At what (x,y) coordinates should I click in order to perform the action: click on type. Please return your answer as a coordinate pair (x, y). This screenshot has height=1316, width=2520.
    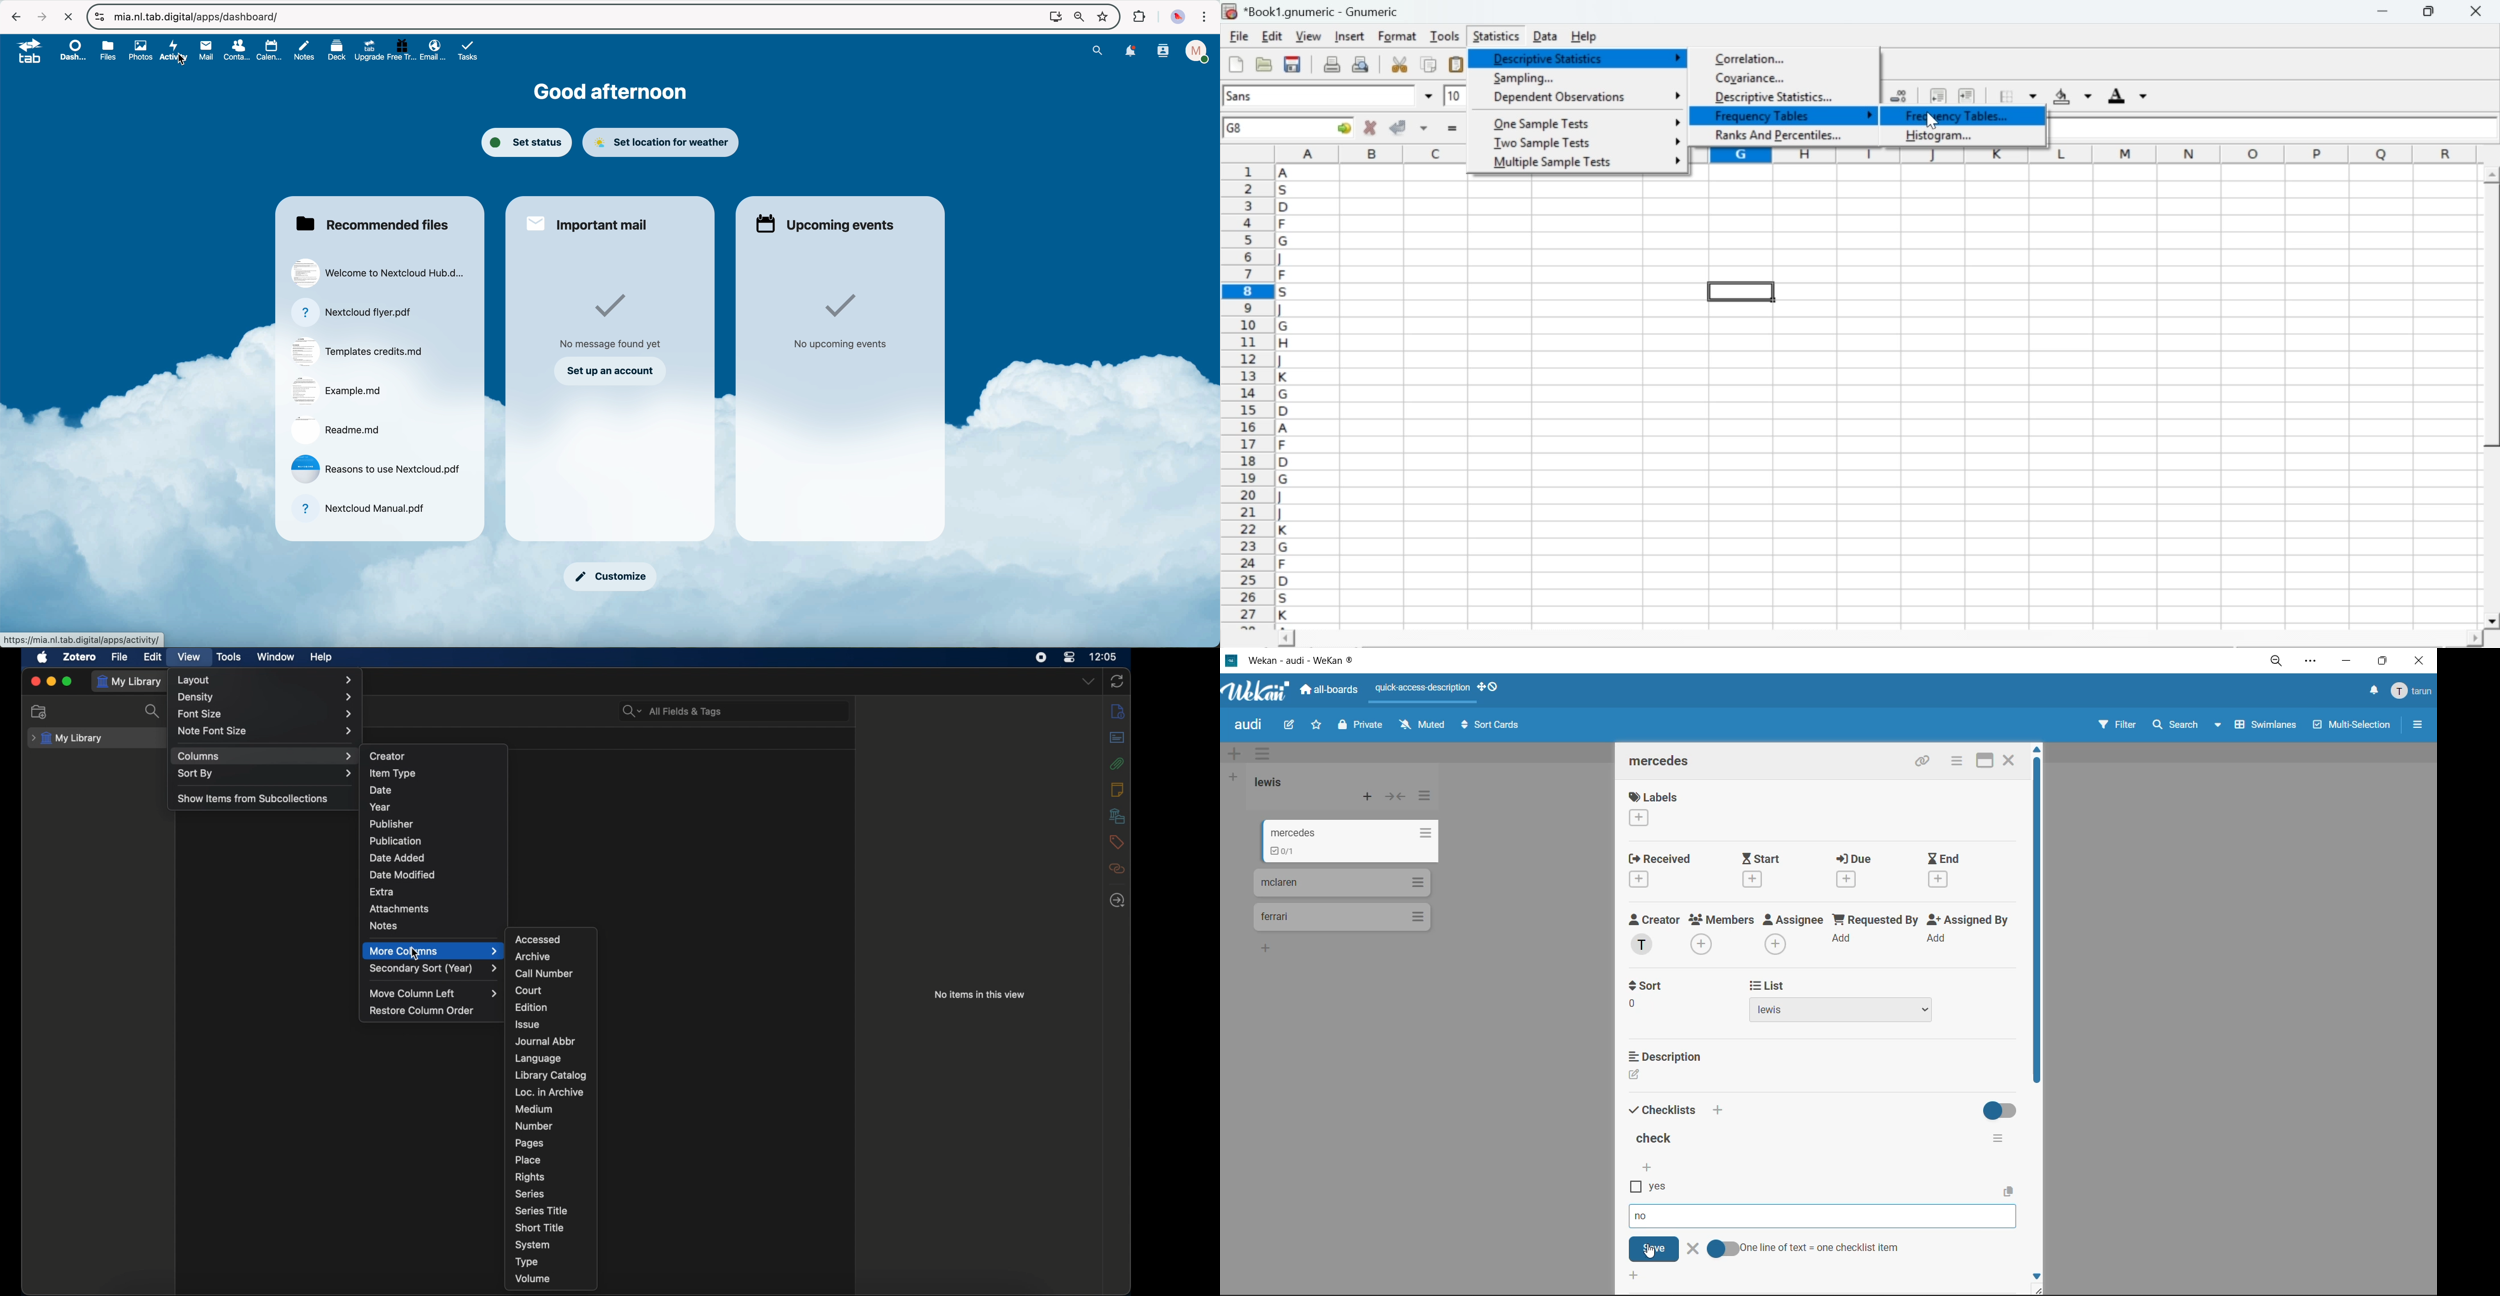
    Looking at the image, I should click on (527, 1262).